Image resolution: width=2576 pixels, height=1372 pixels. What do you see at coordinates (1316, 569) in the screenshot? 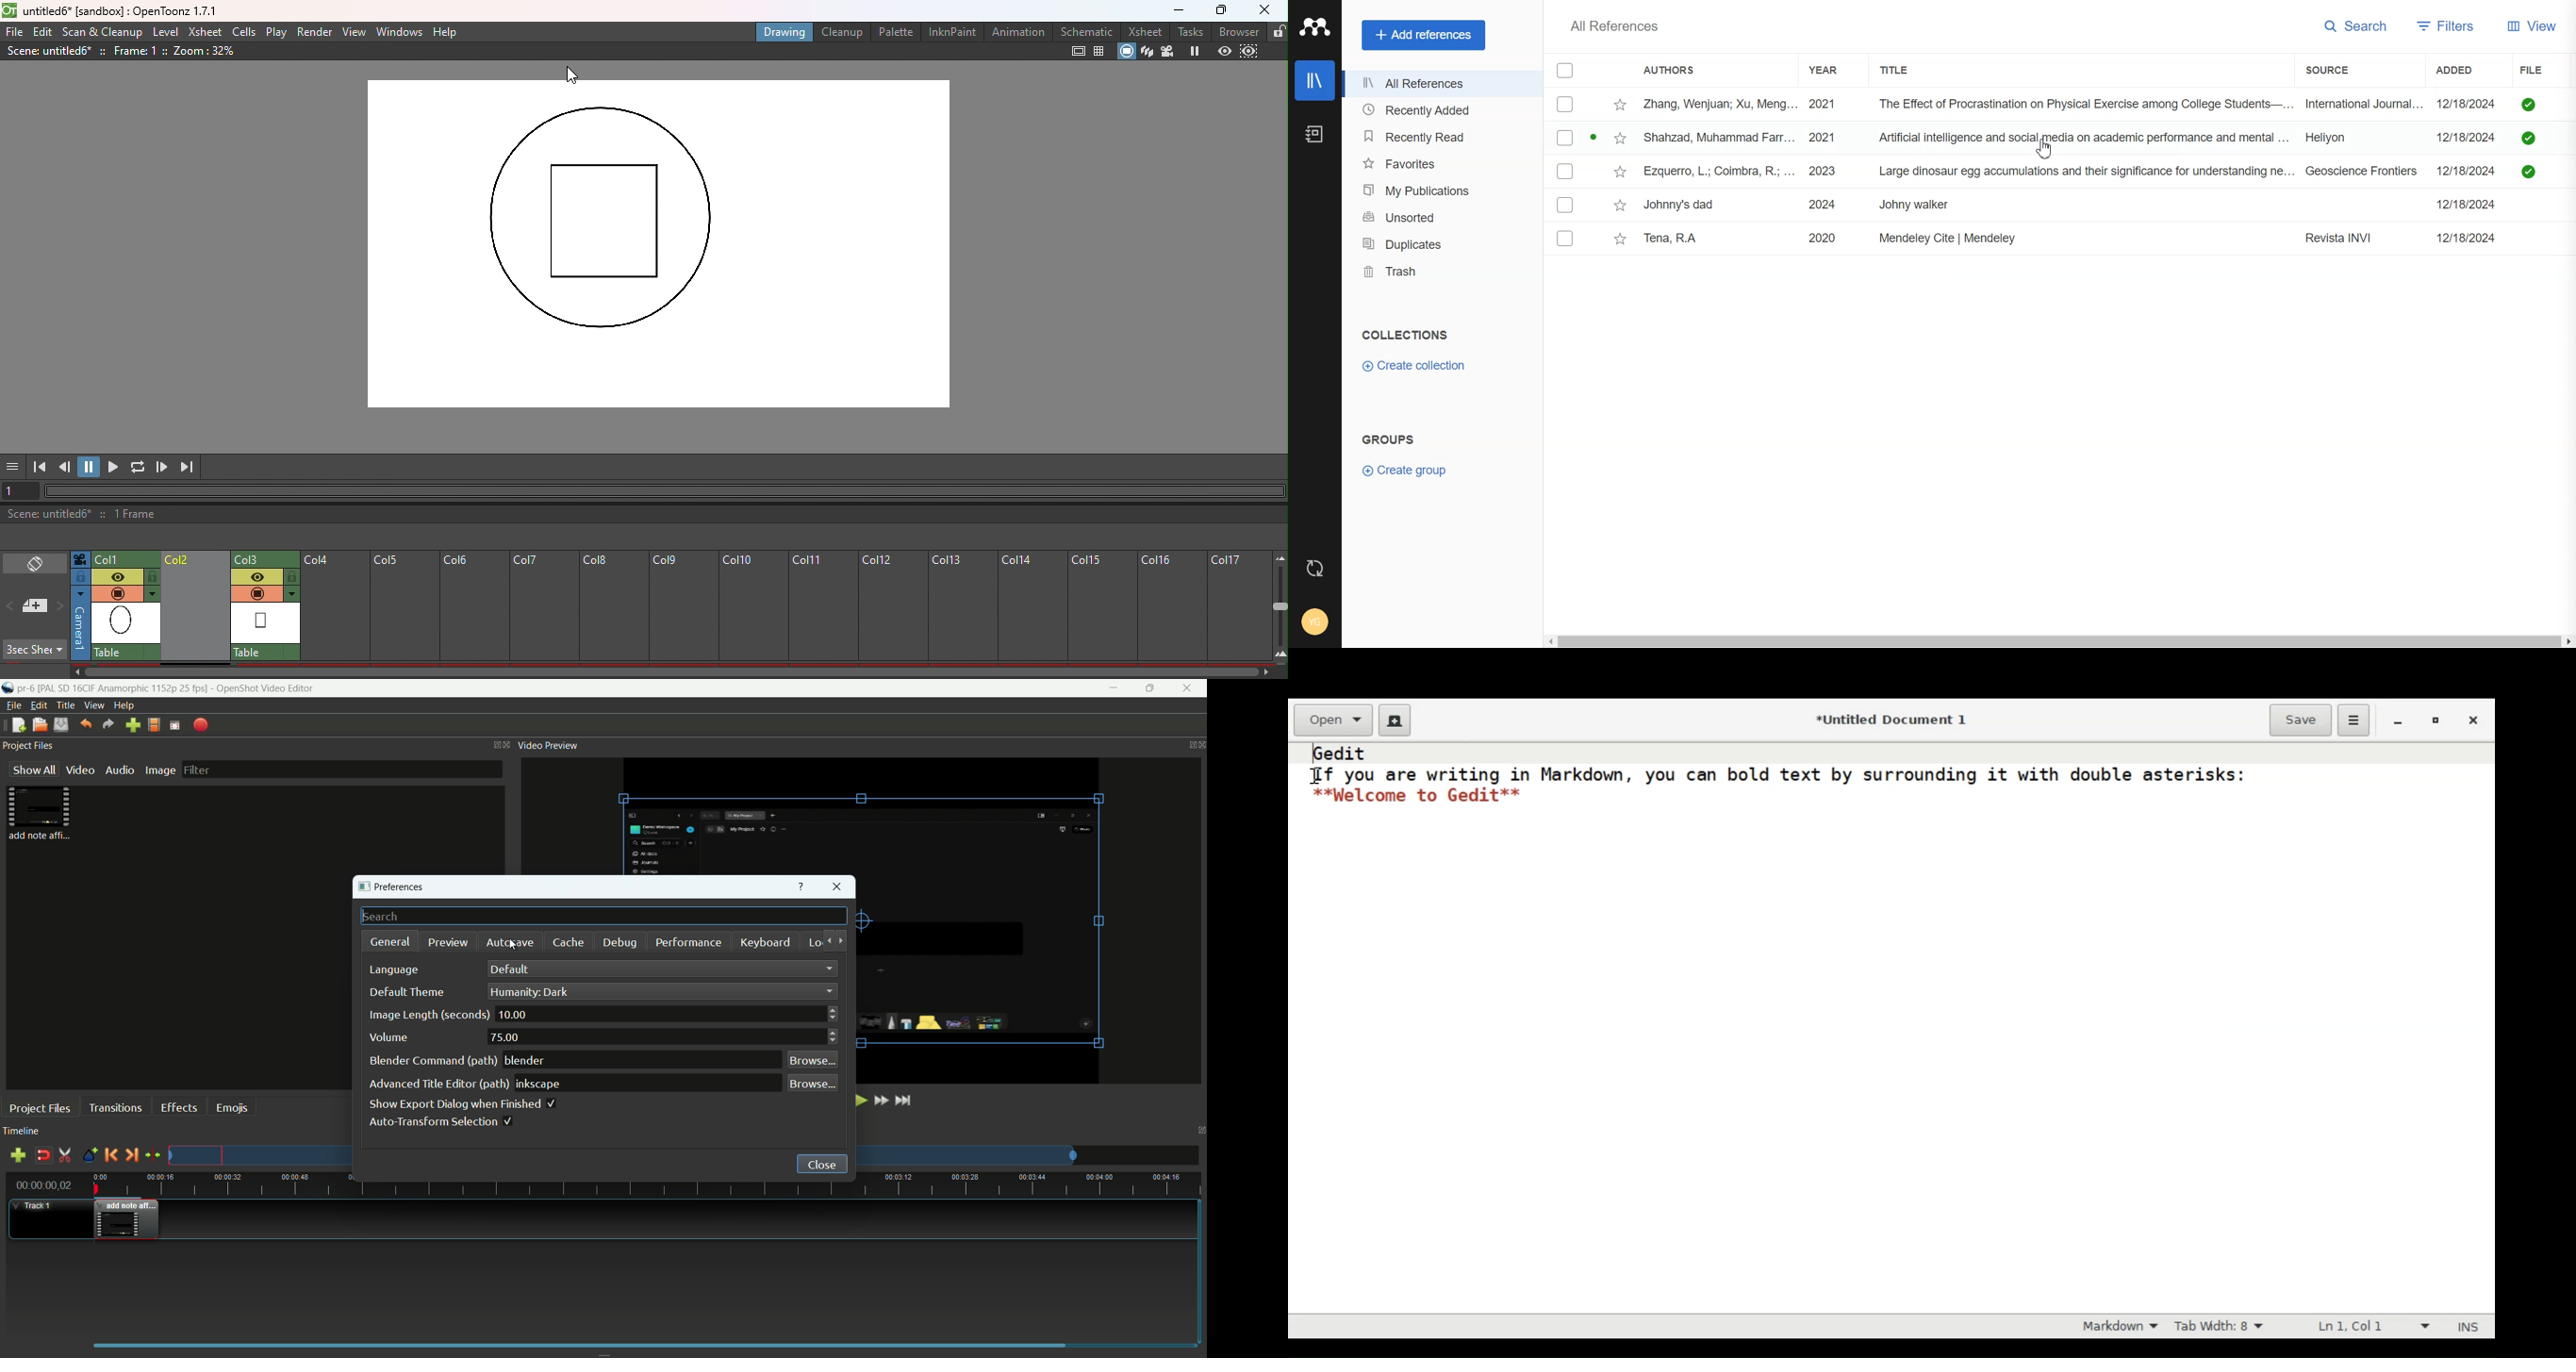
I see `Auto Sync` at bounding box center [1316, 569].